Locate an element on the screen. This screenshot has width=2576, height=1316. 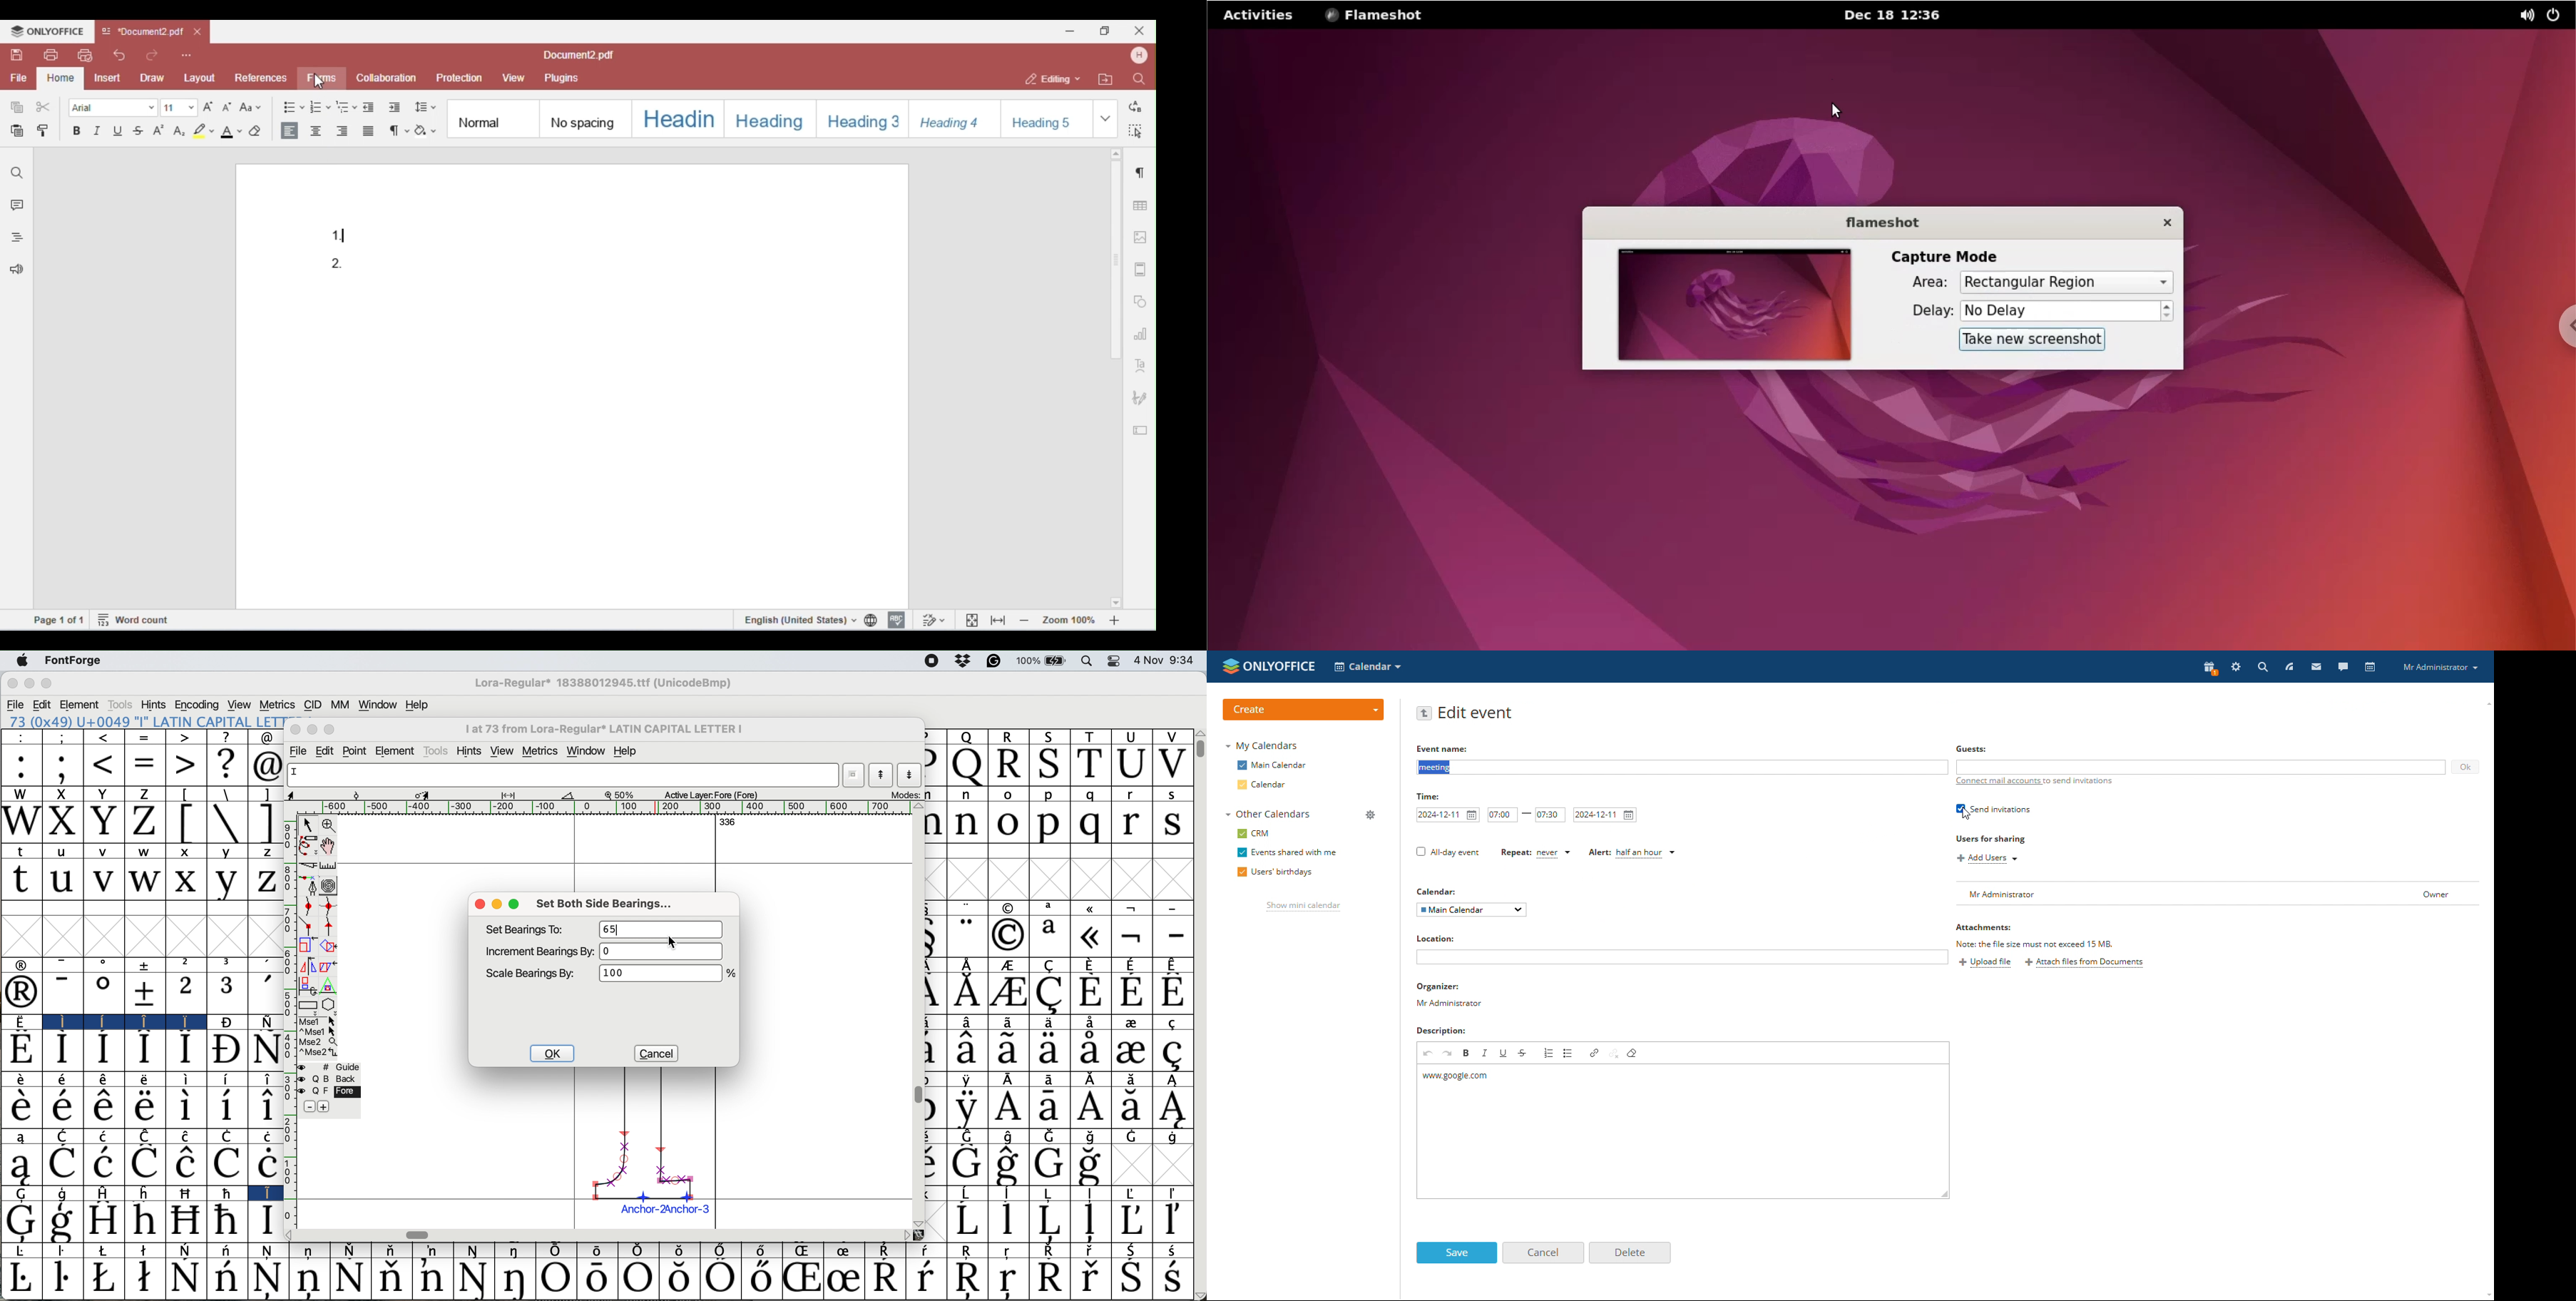
Symbol is located at coordinates (1178, 1021).